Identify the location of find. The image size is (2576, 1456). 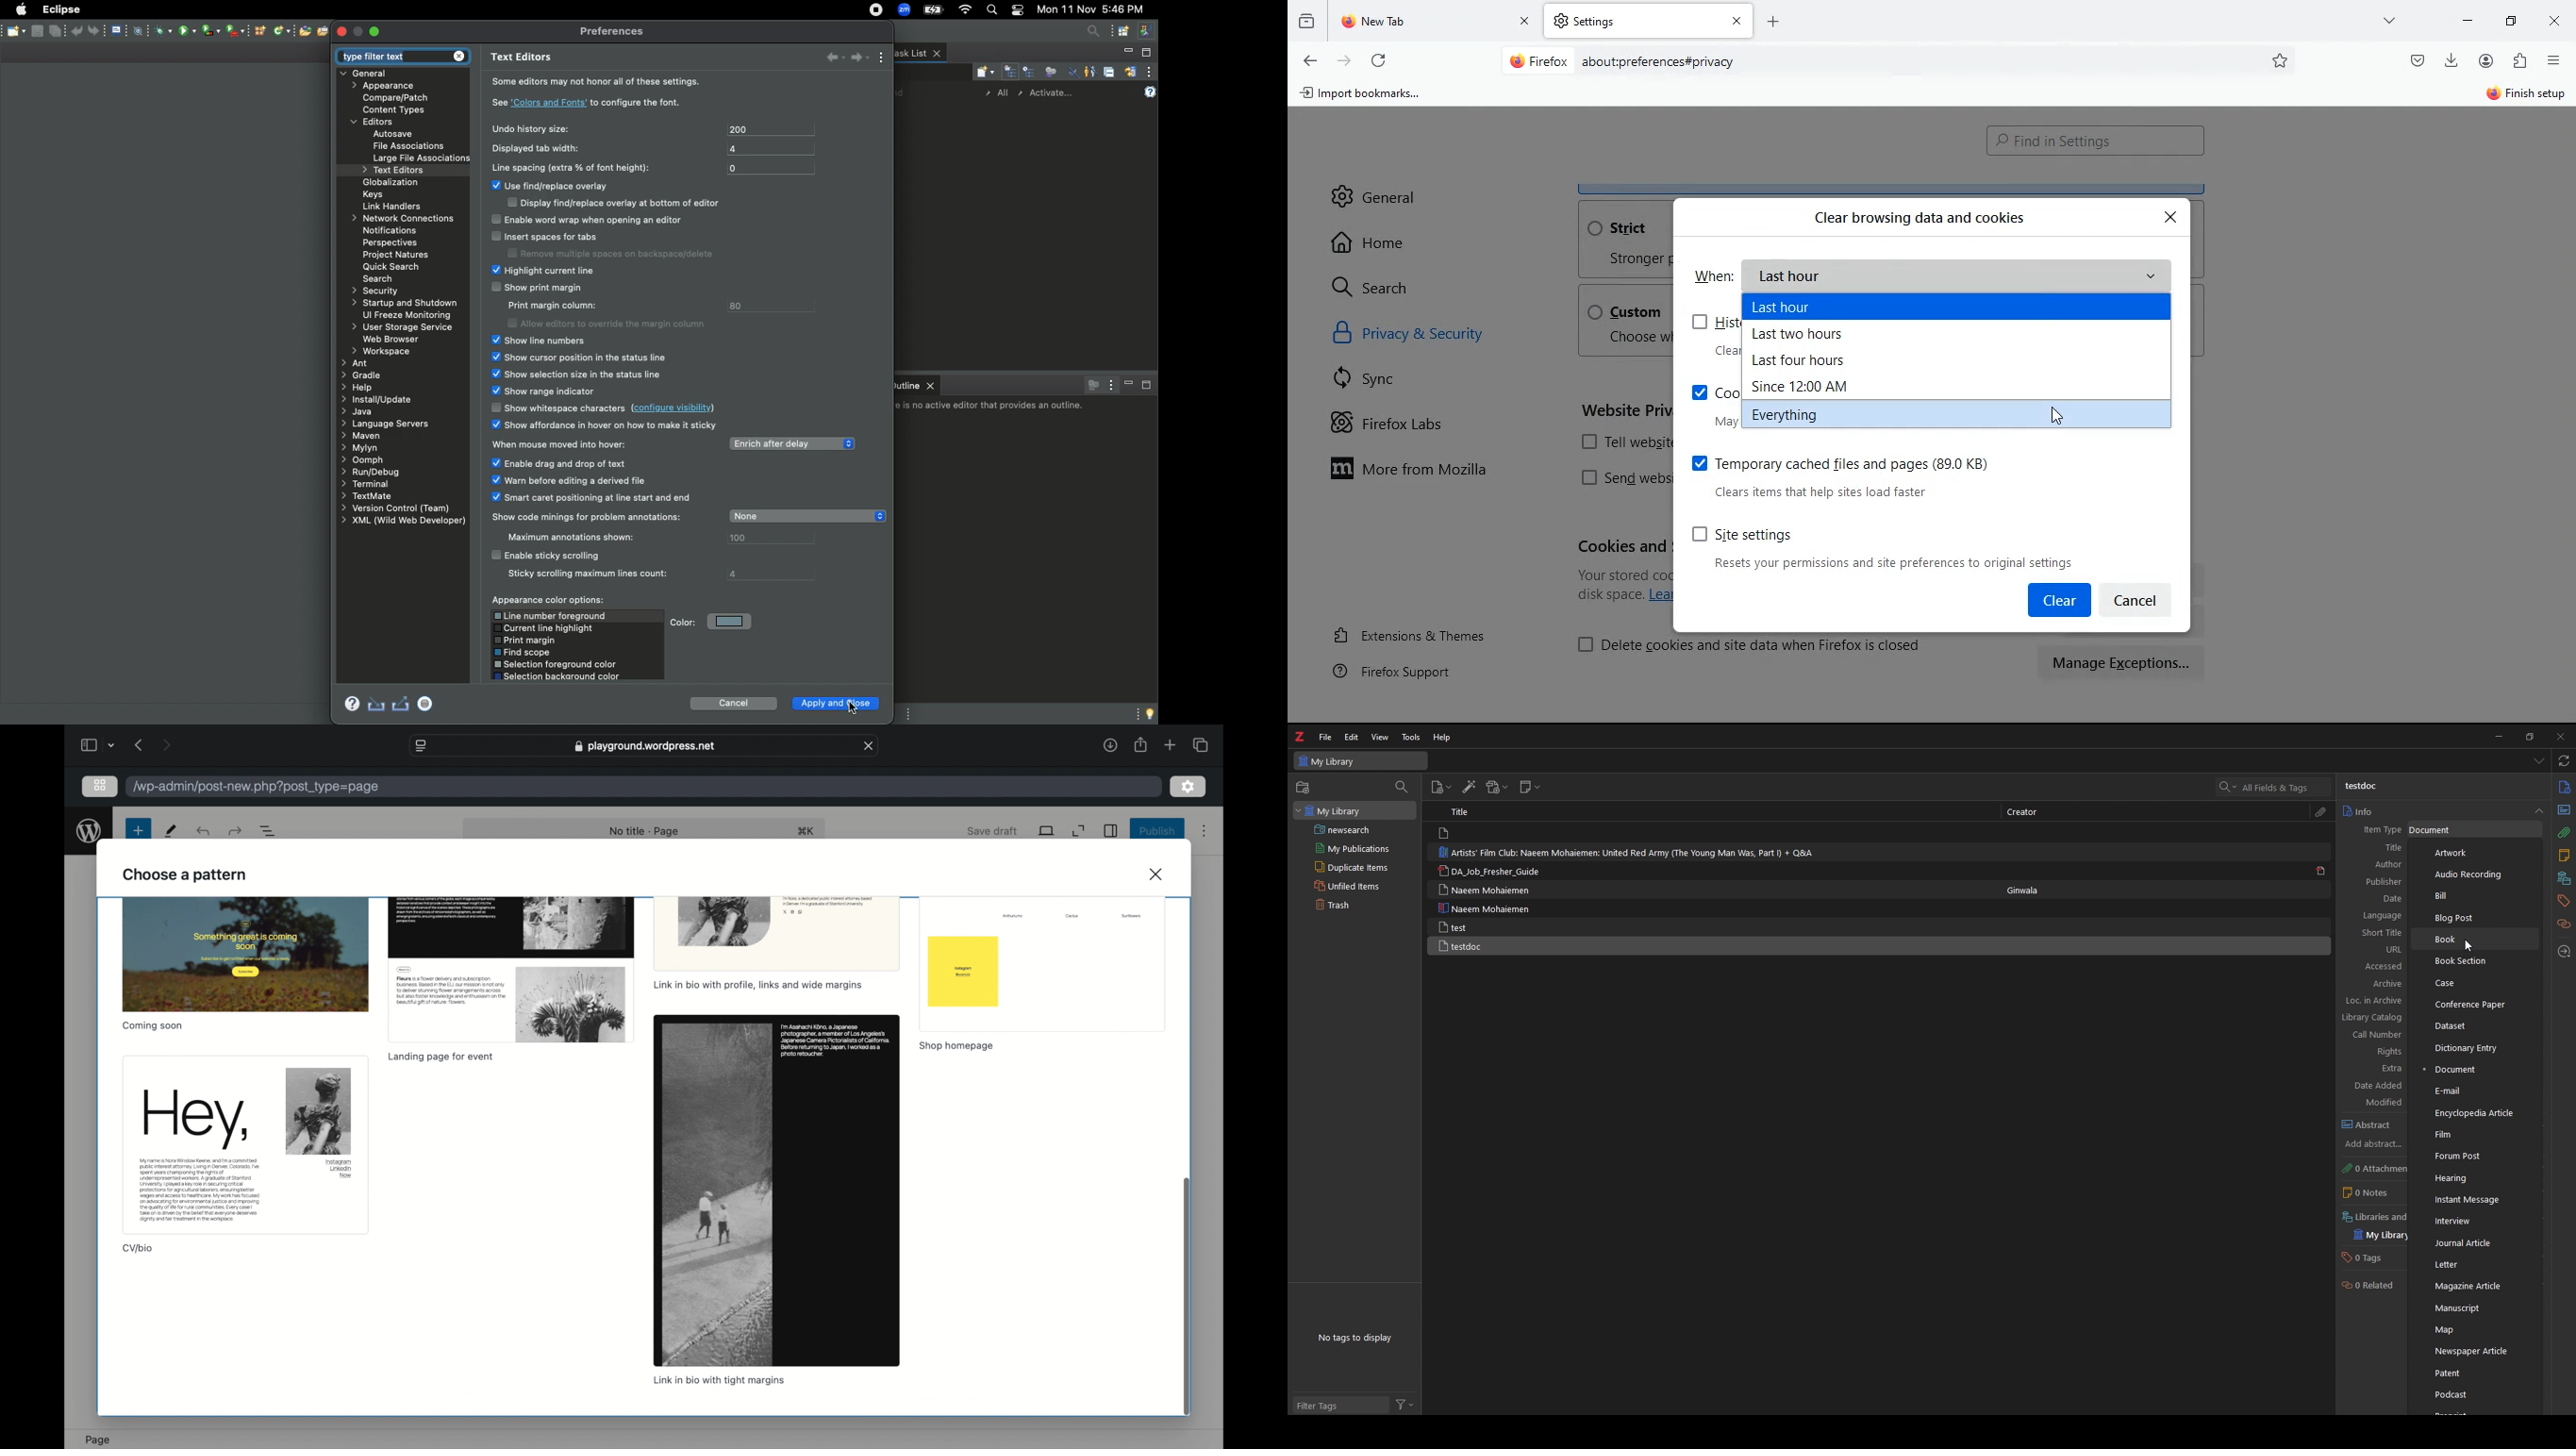
(2095, 142).